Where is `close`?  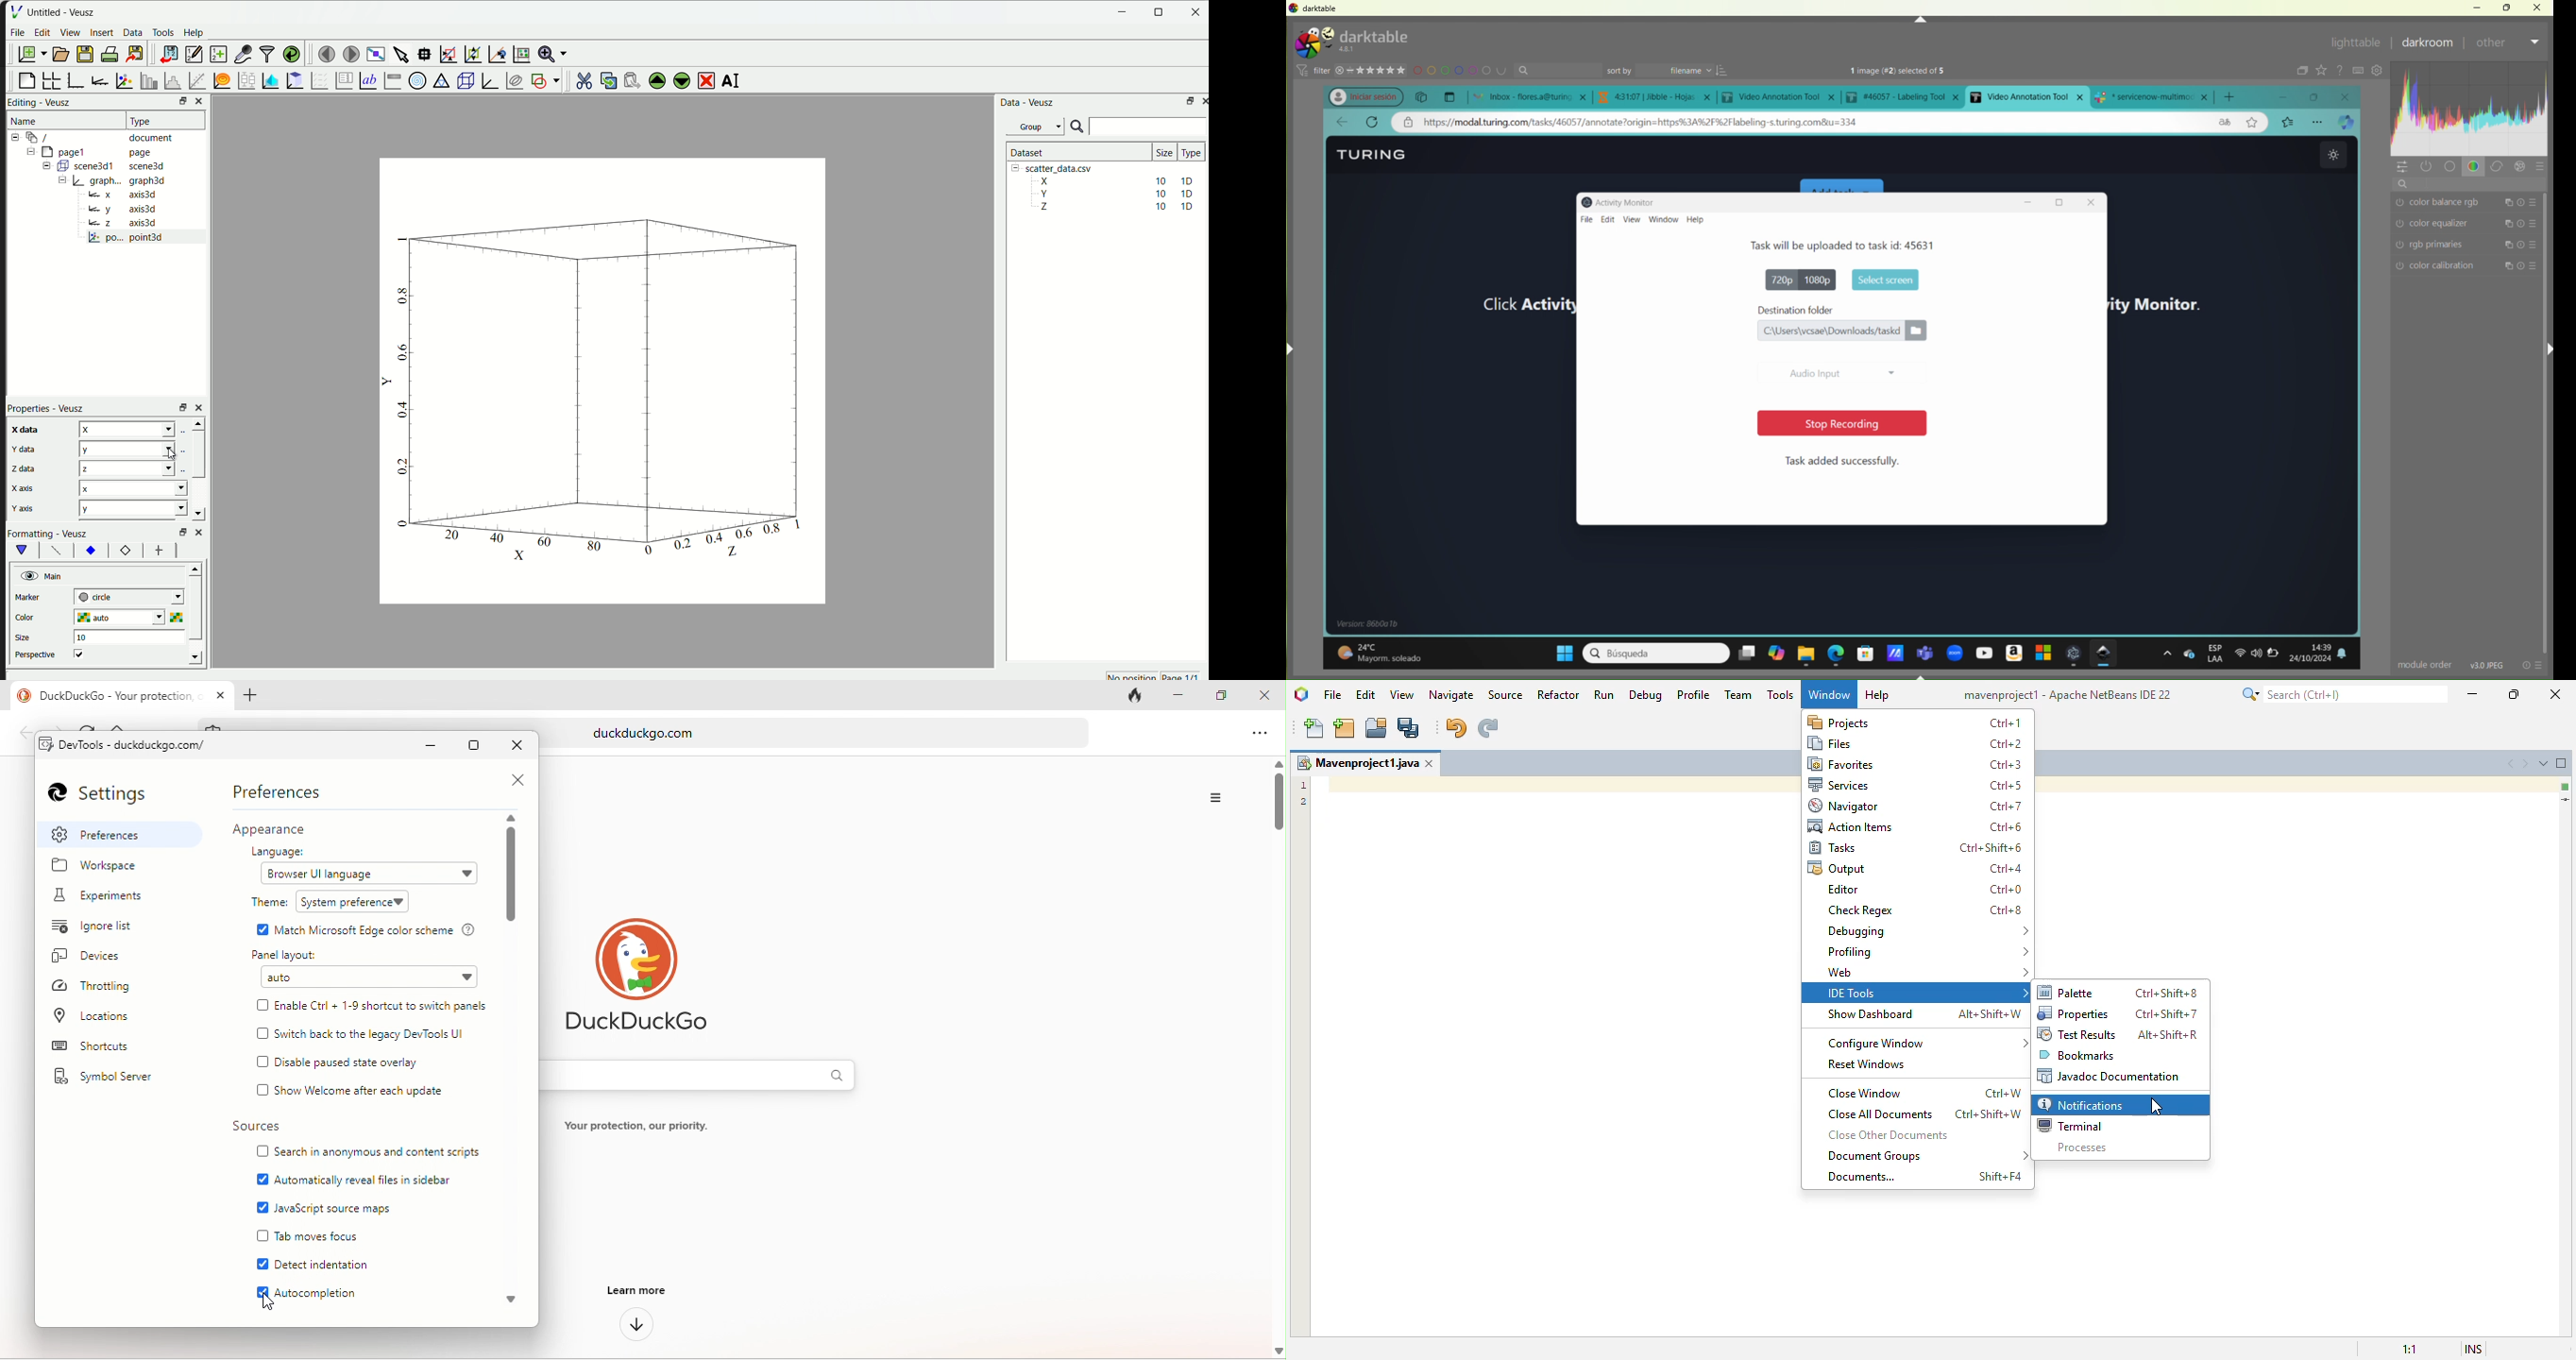 close is located at coordinates (2349, 96).